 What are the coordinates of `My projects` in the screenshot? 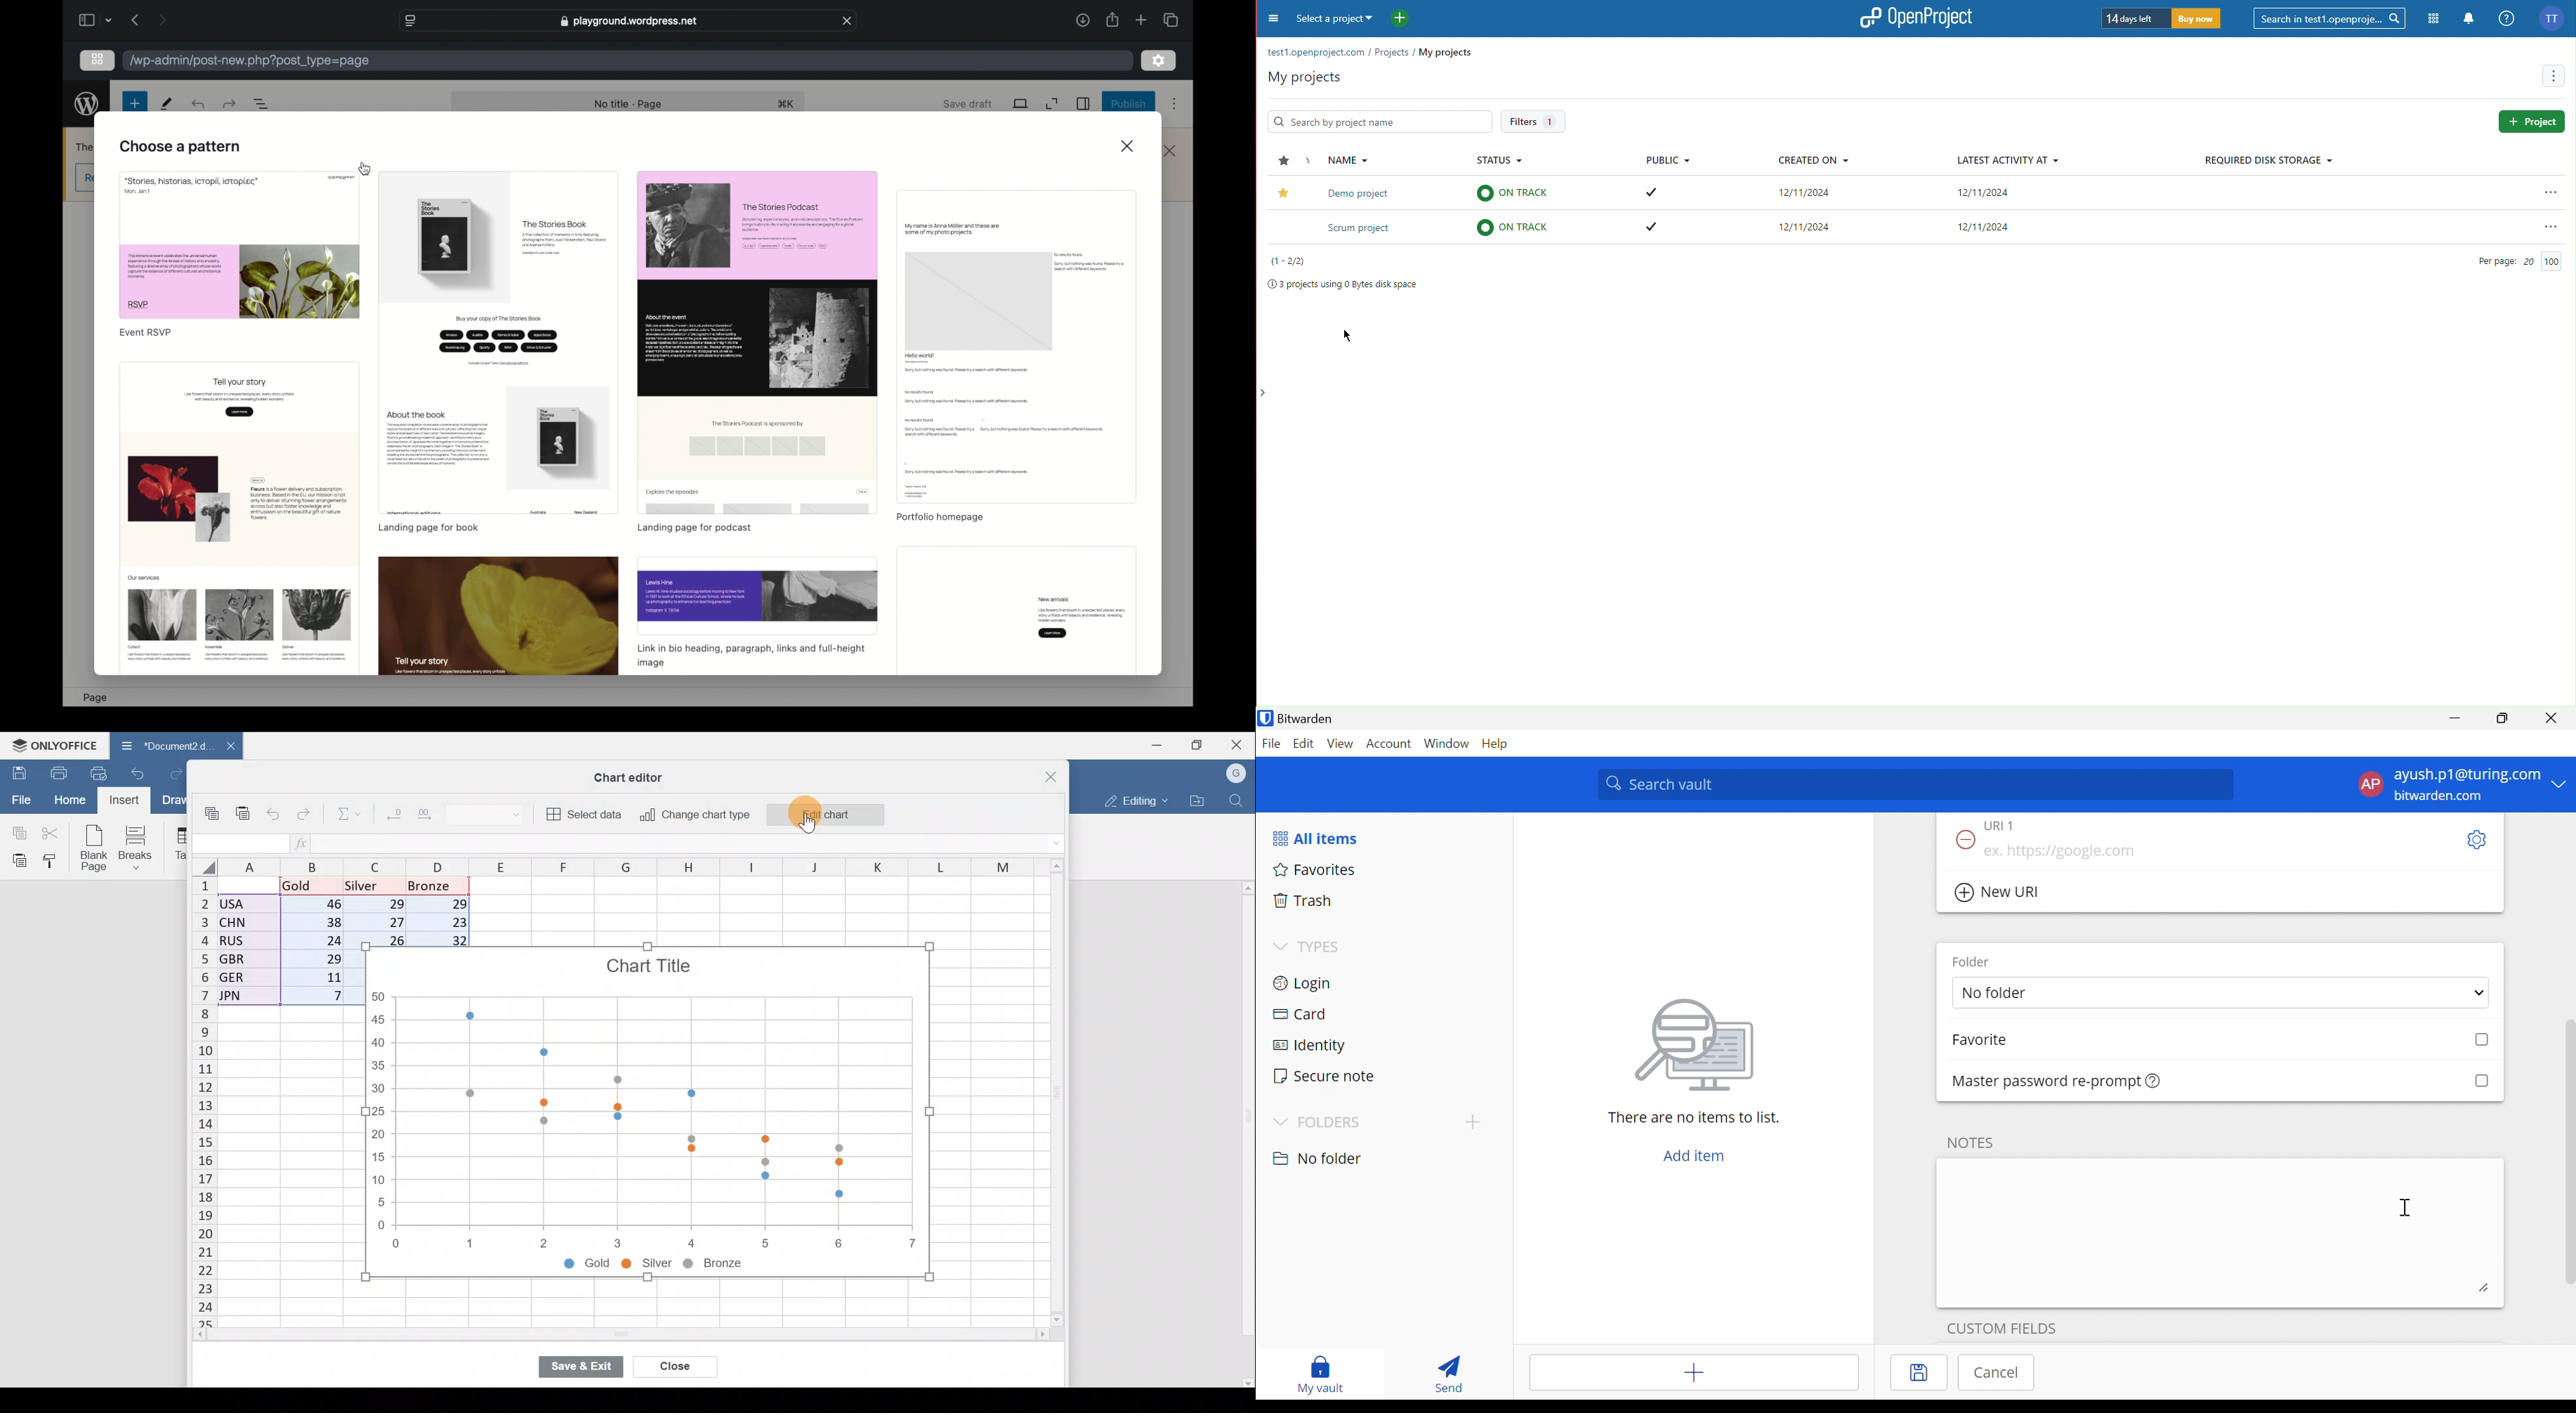 It's located at (1301, 77).